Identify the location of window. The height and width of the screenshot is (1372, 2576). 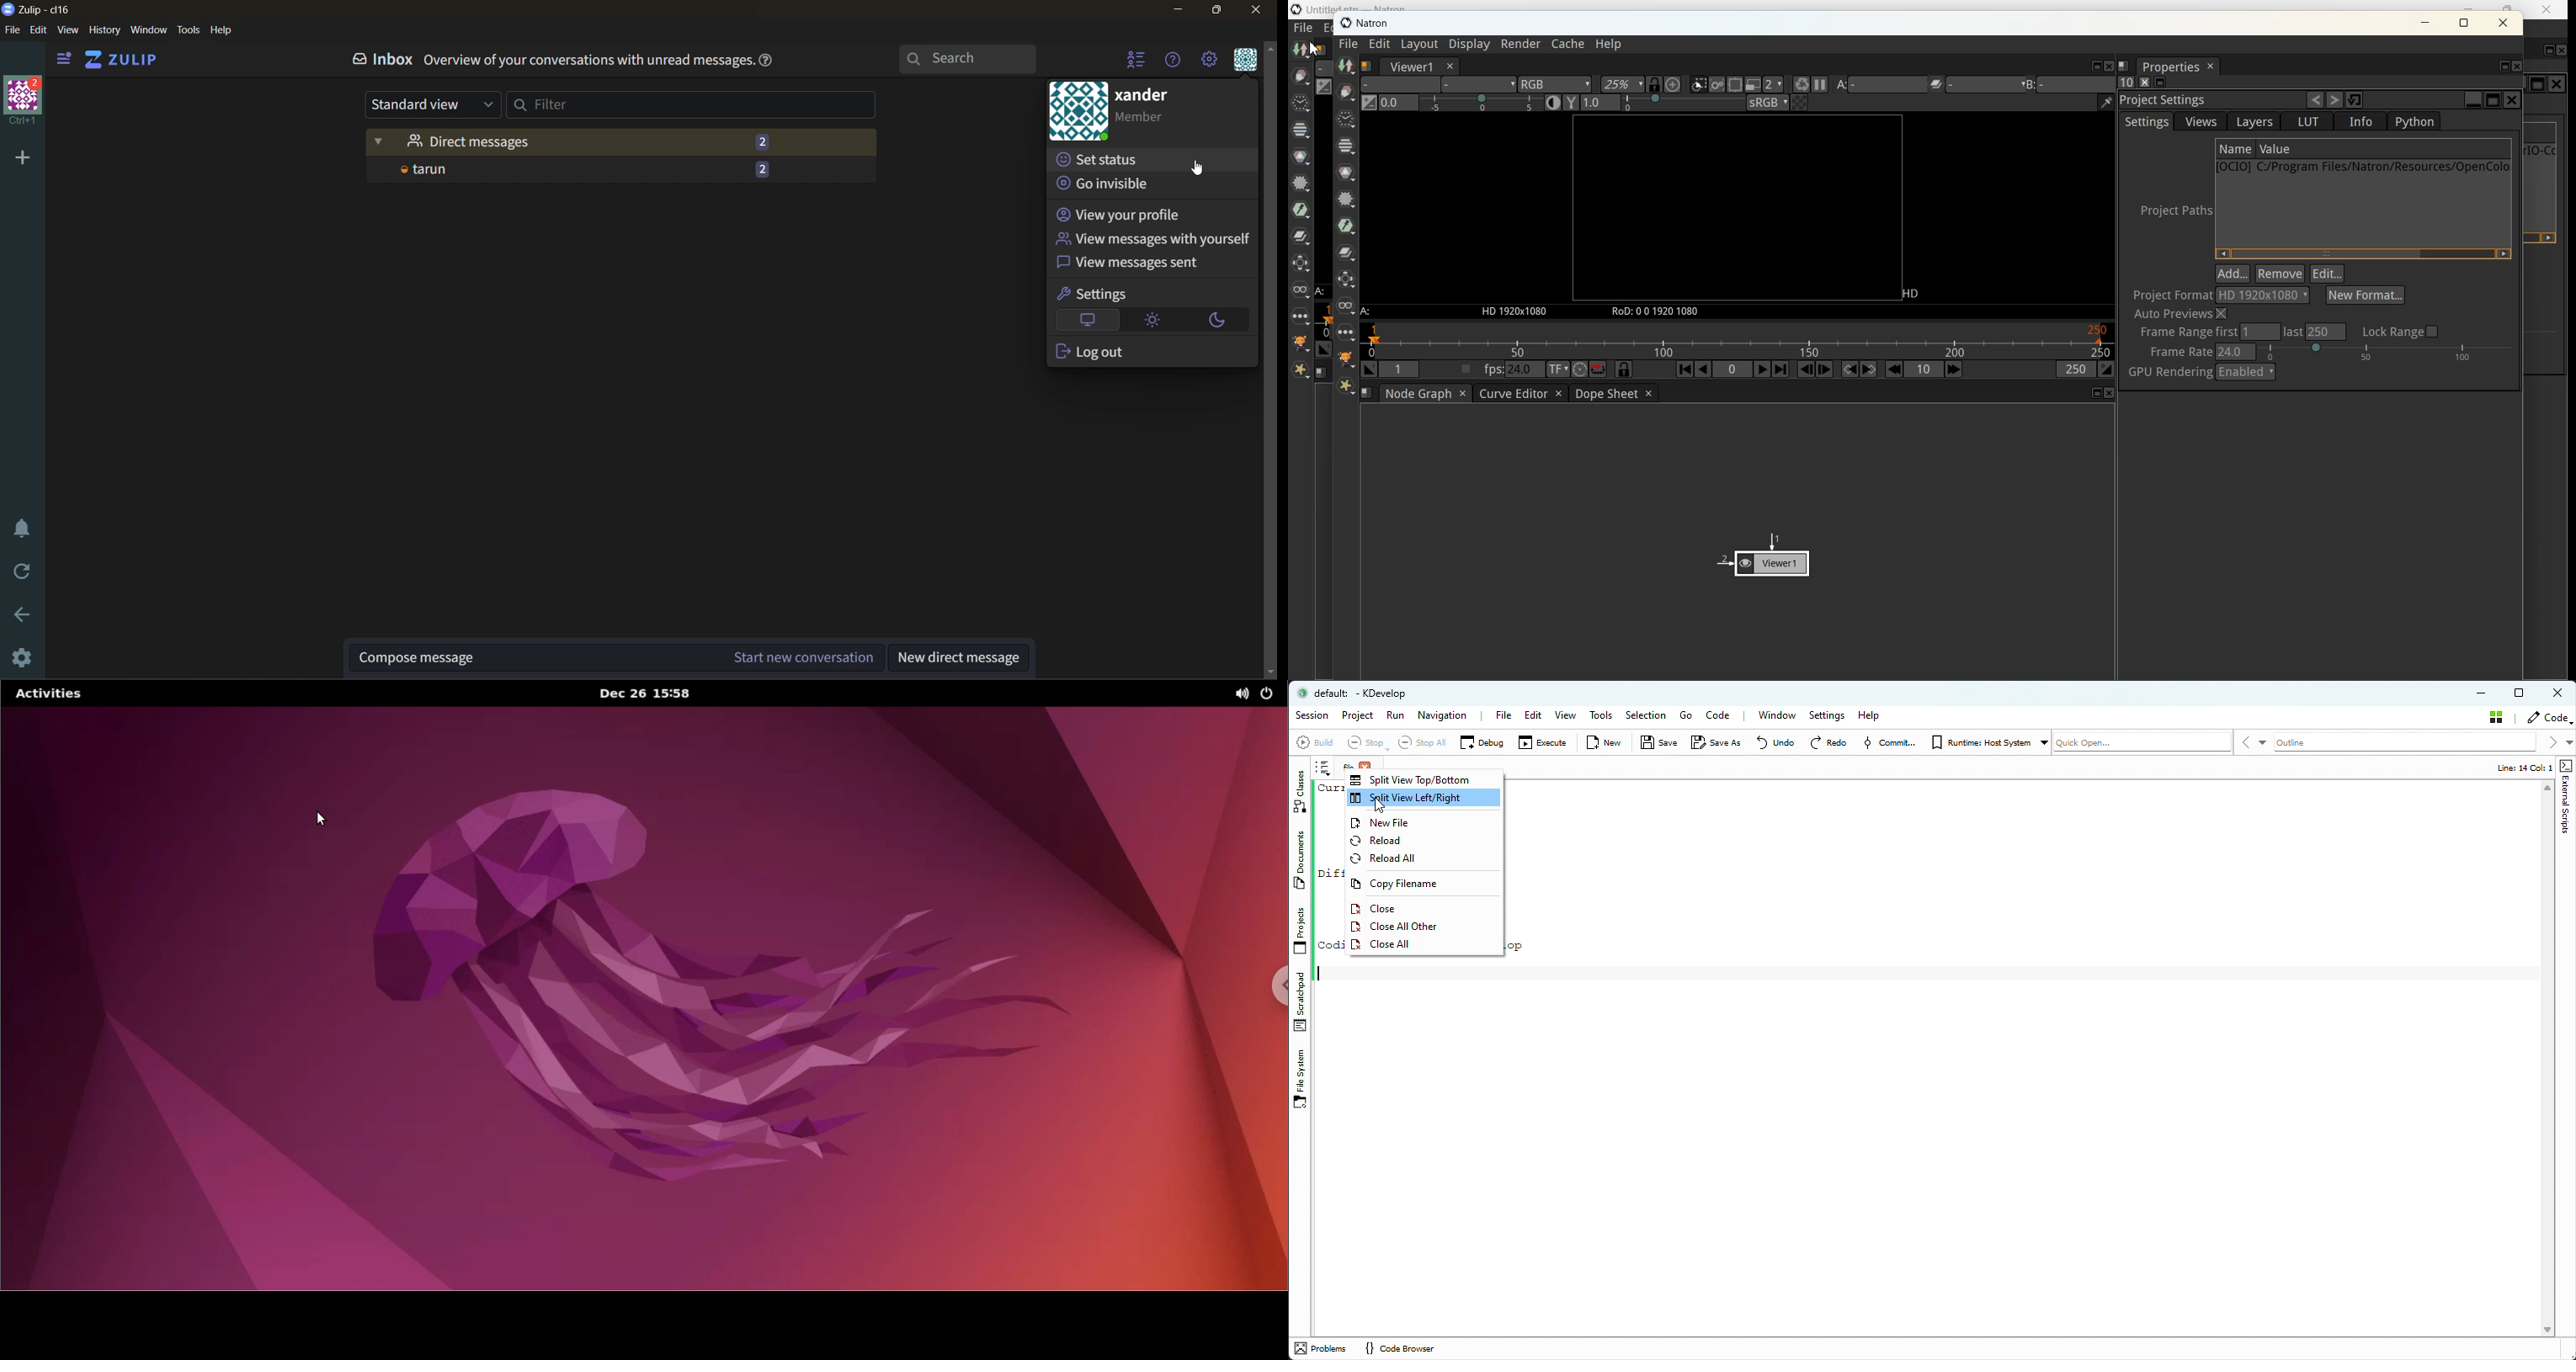
(150, 31).